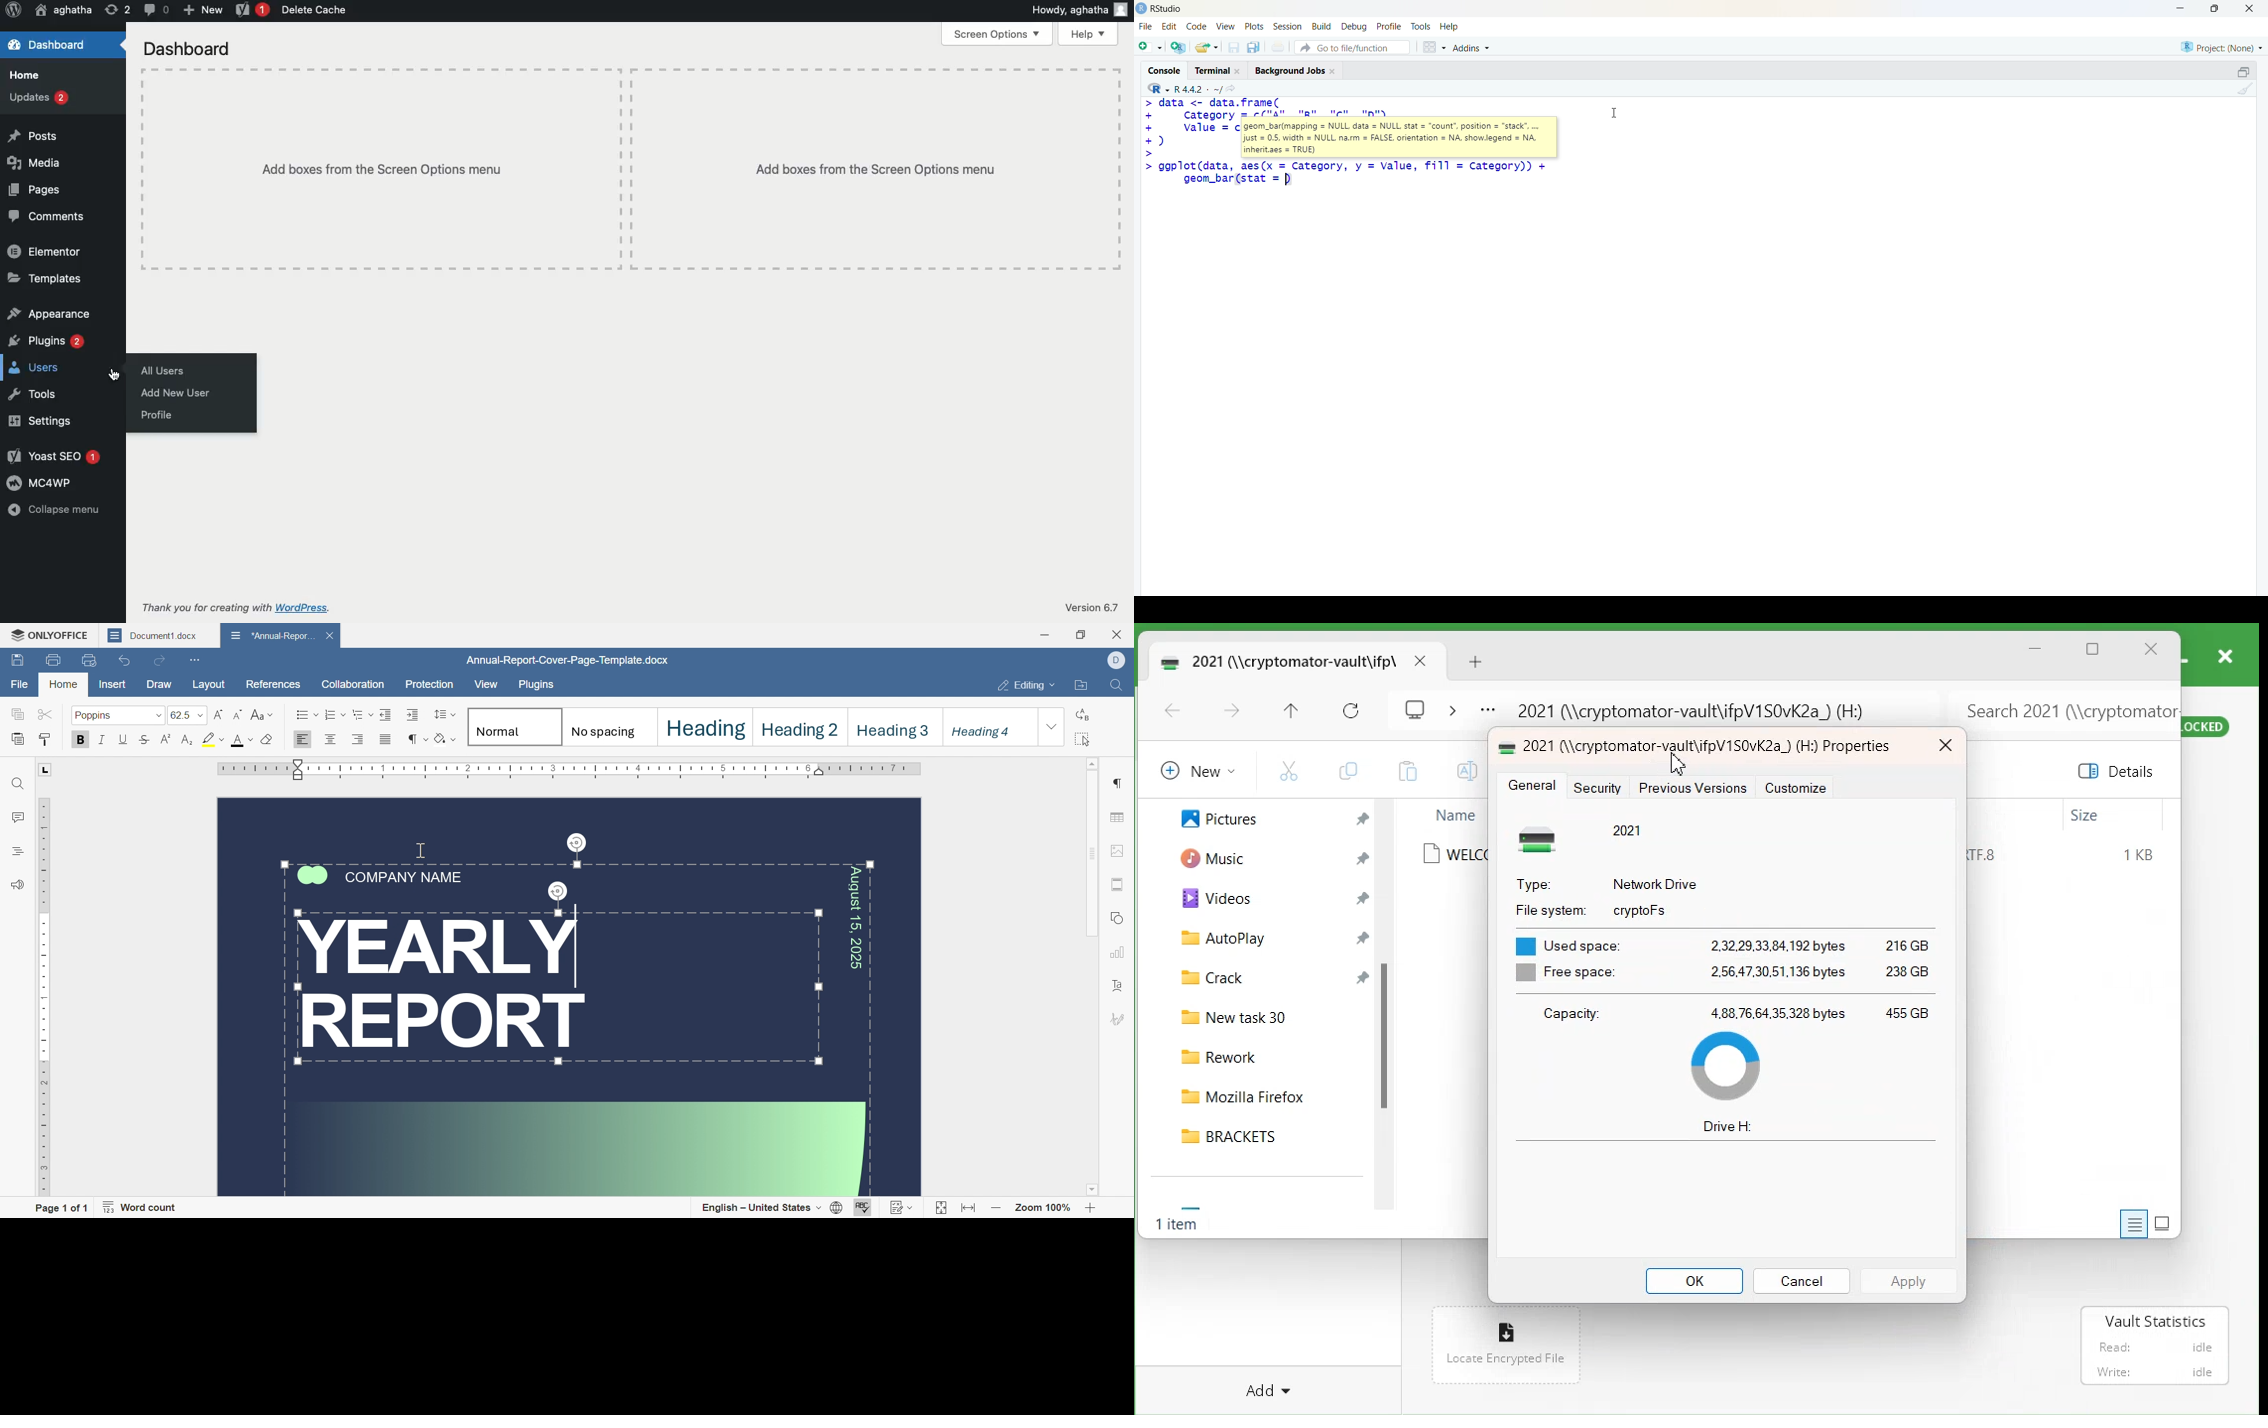 The height and width of the screenshot is (1428, 2268). What do you see at coordinates (2243, 89) in the screenshot?
I see `clear console` at bounding box center [2243, 89].